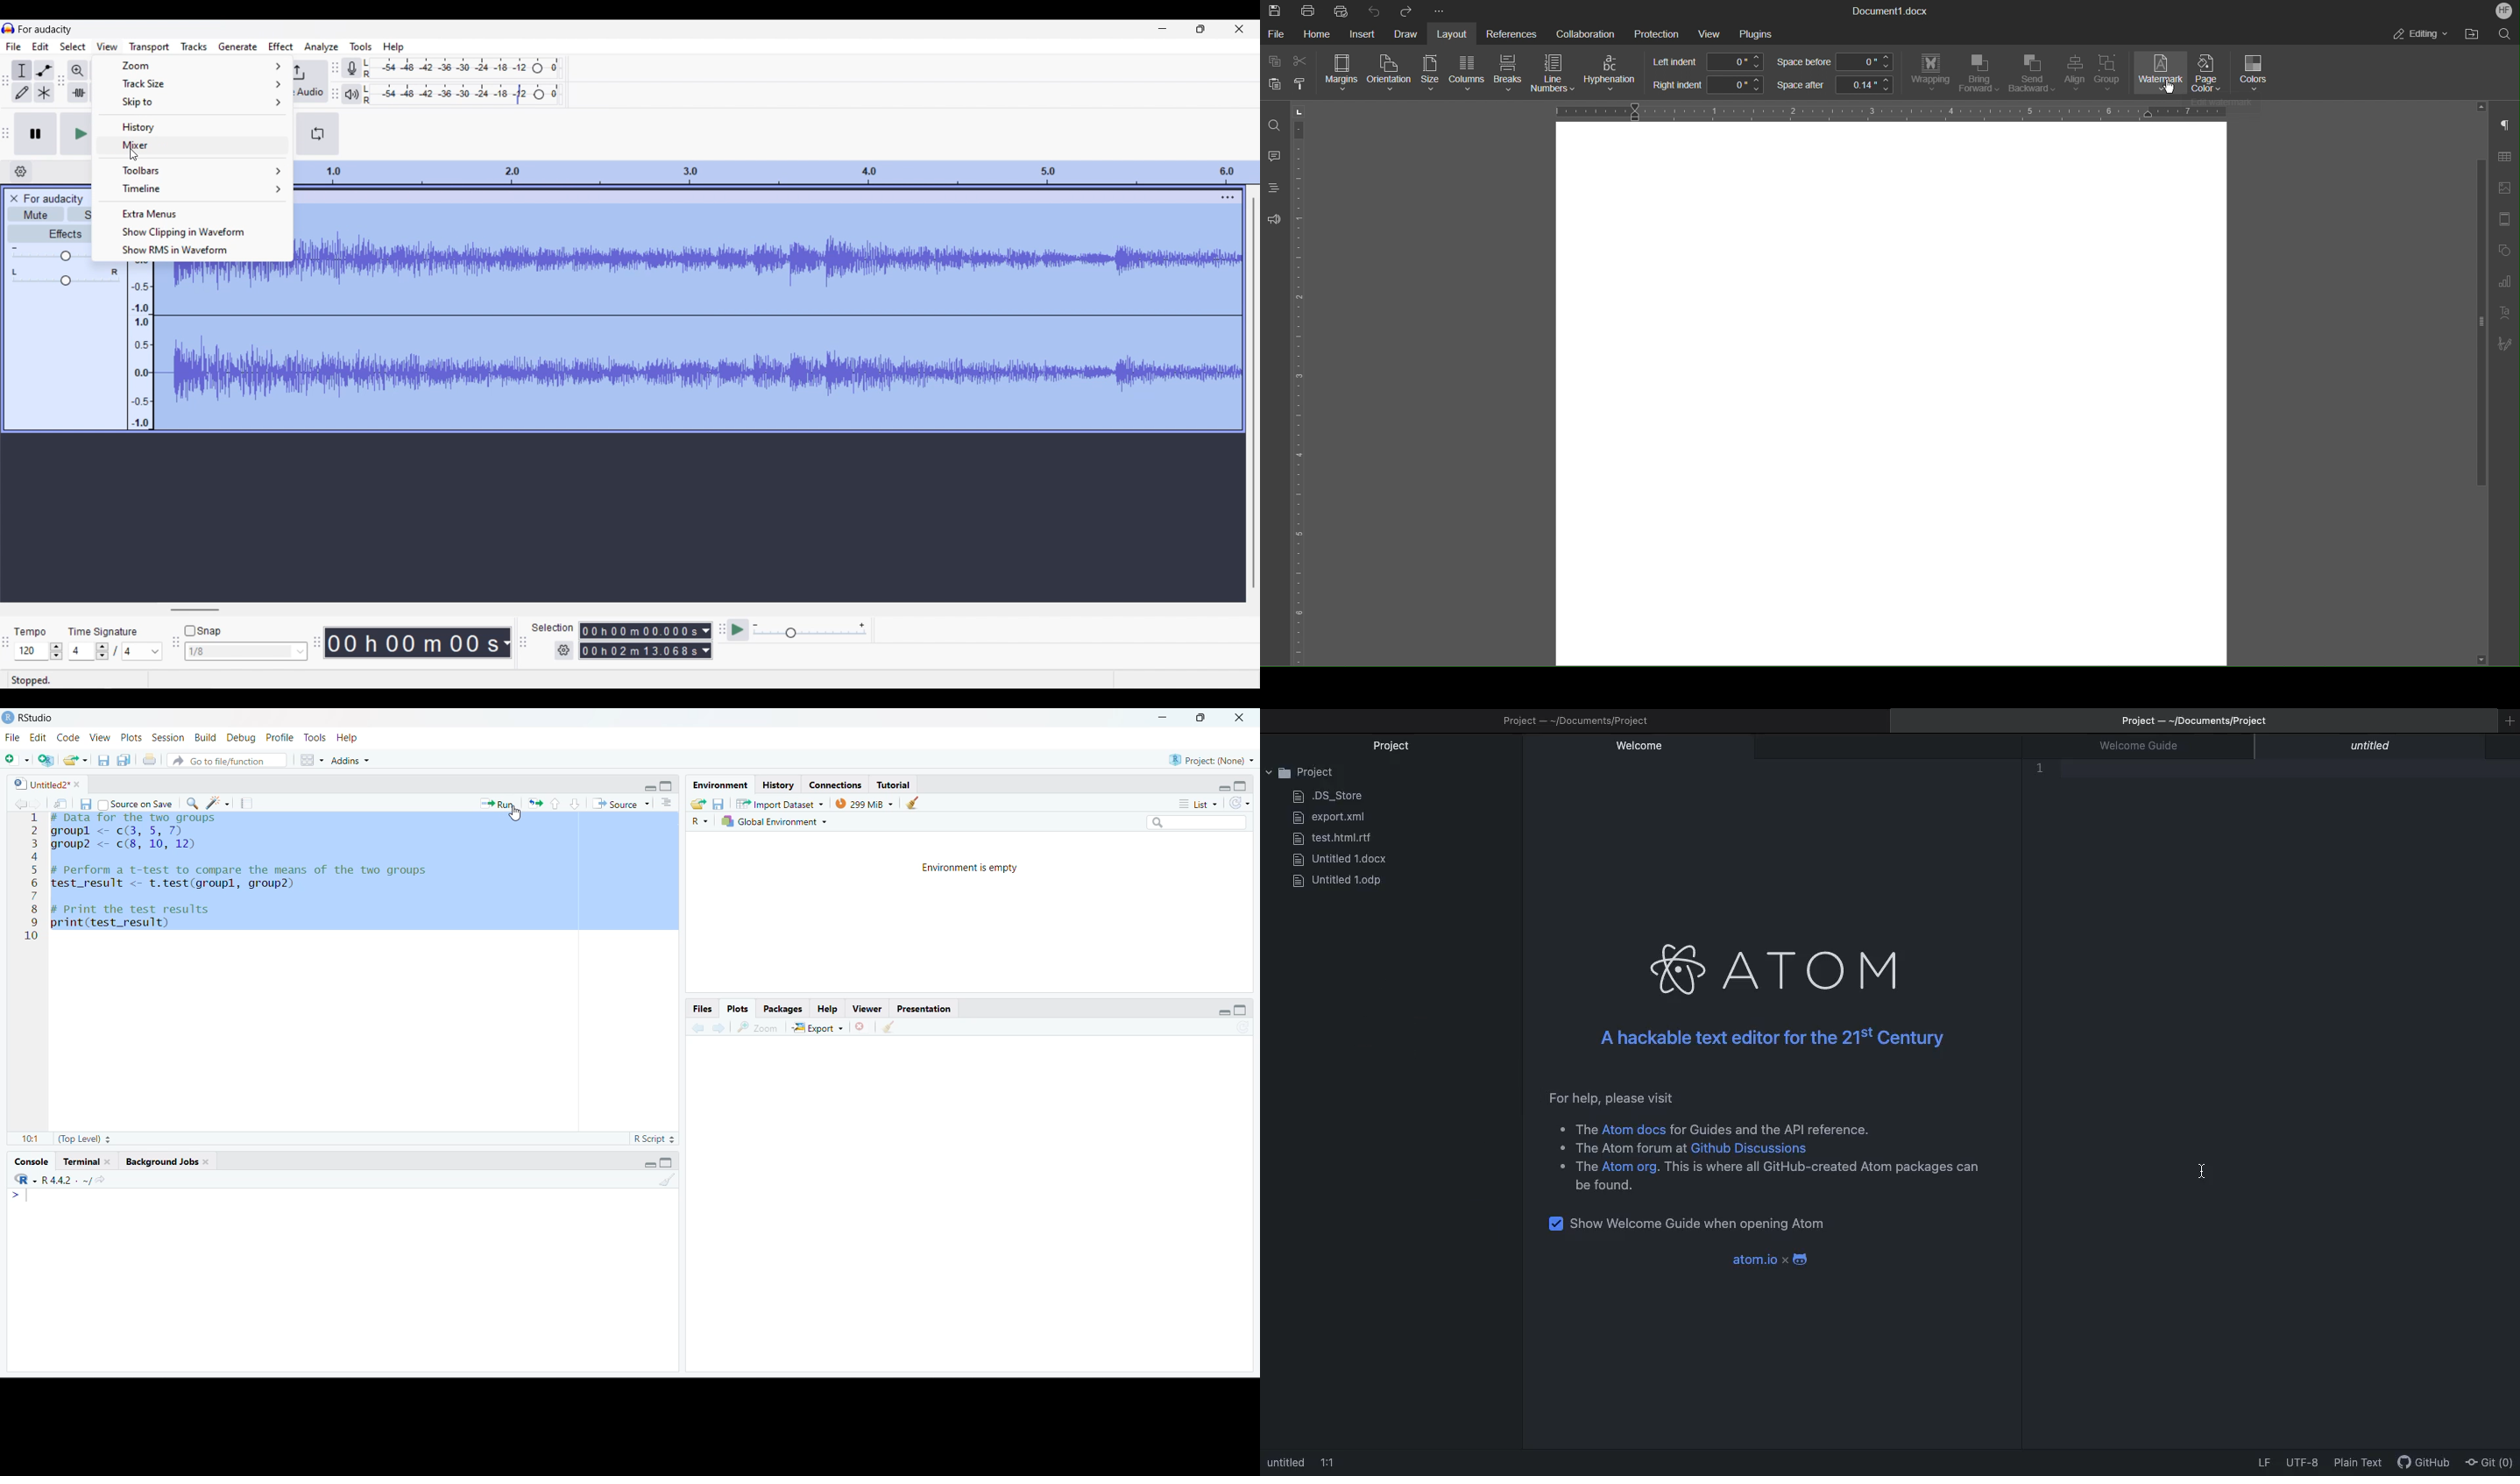 The height and width of the screenshot is (1484, 2520). What do you see at coordinates (193, 189) in the screenshot?
I see `Timeline options` at bounding box center [193, 189].